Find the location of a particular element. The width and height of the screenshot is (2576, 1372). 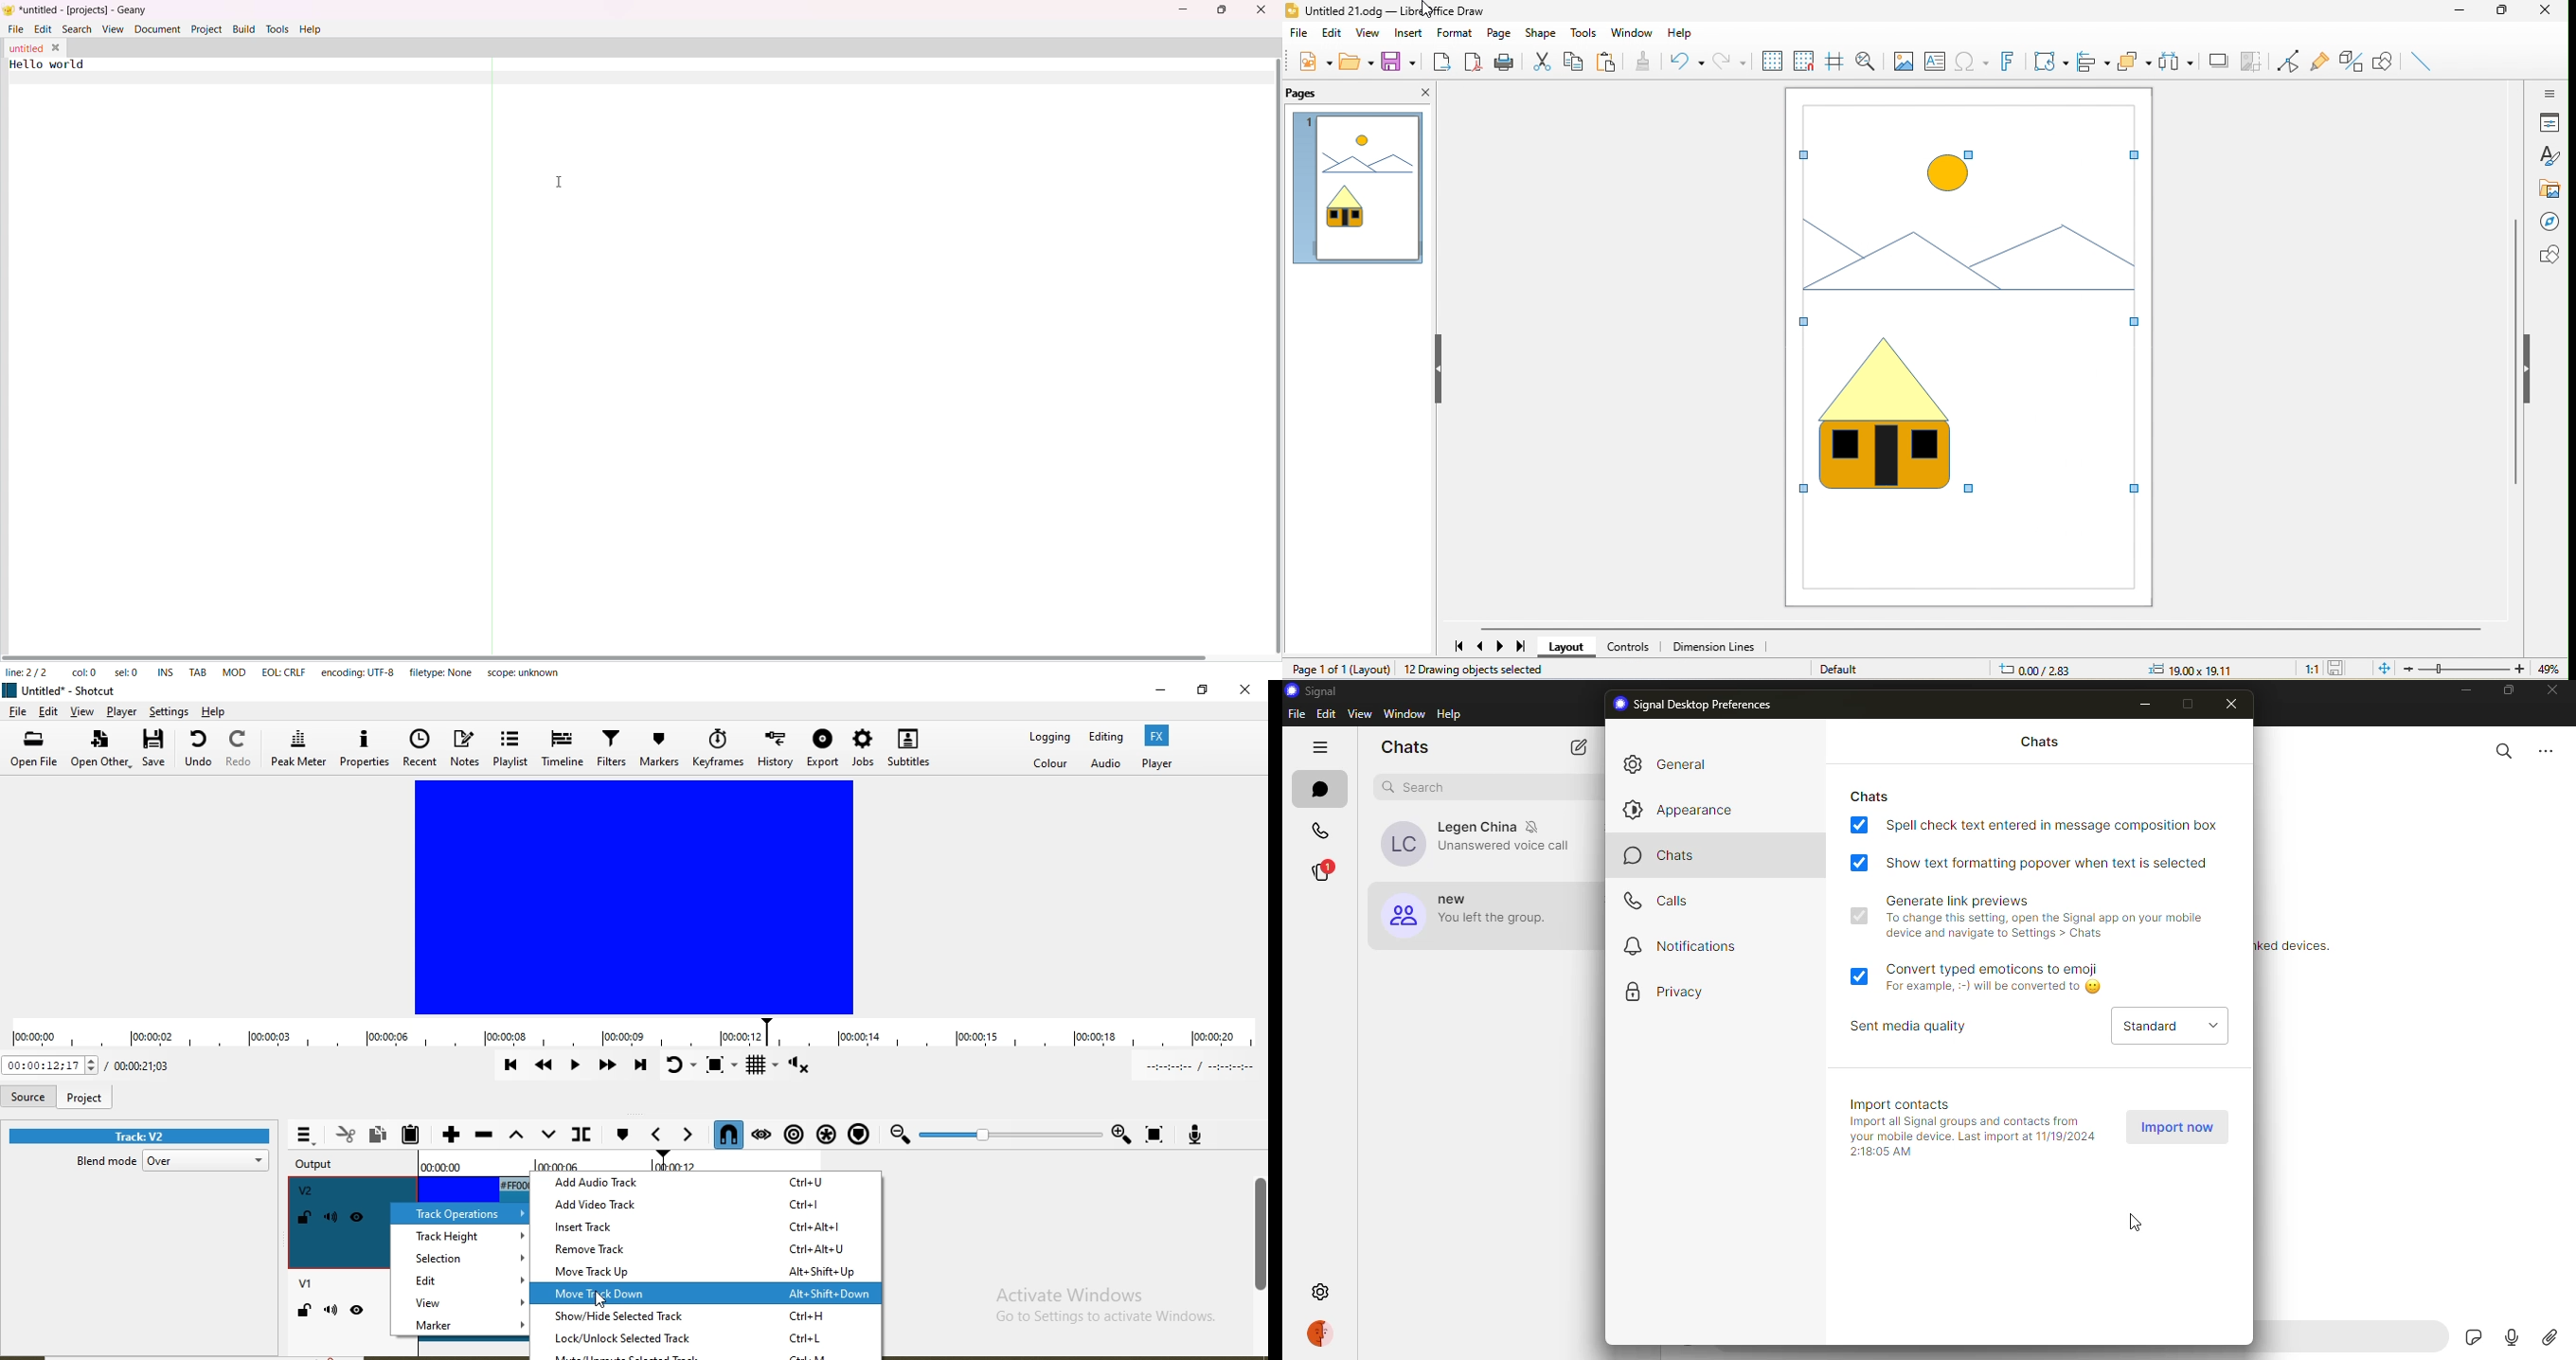

open is located at coordinates (1357, 62).